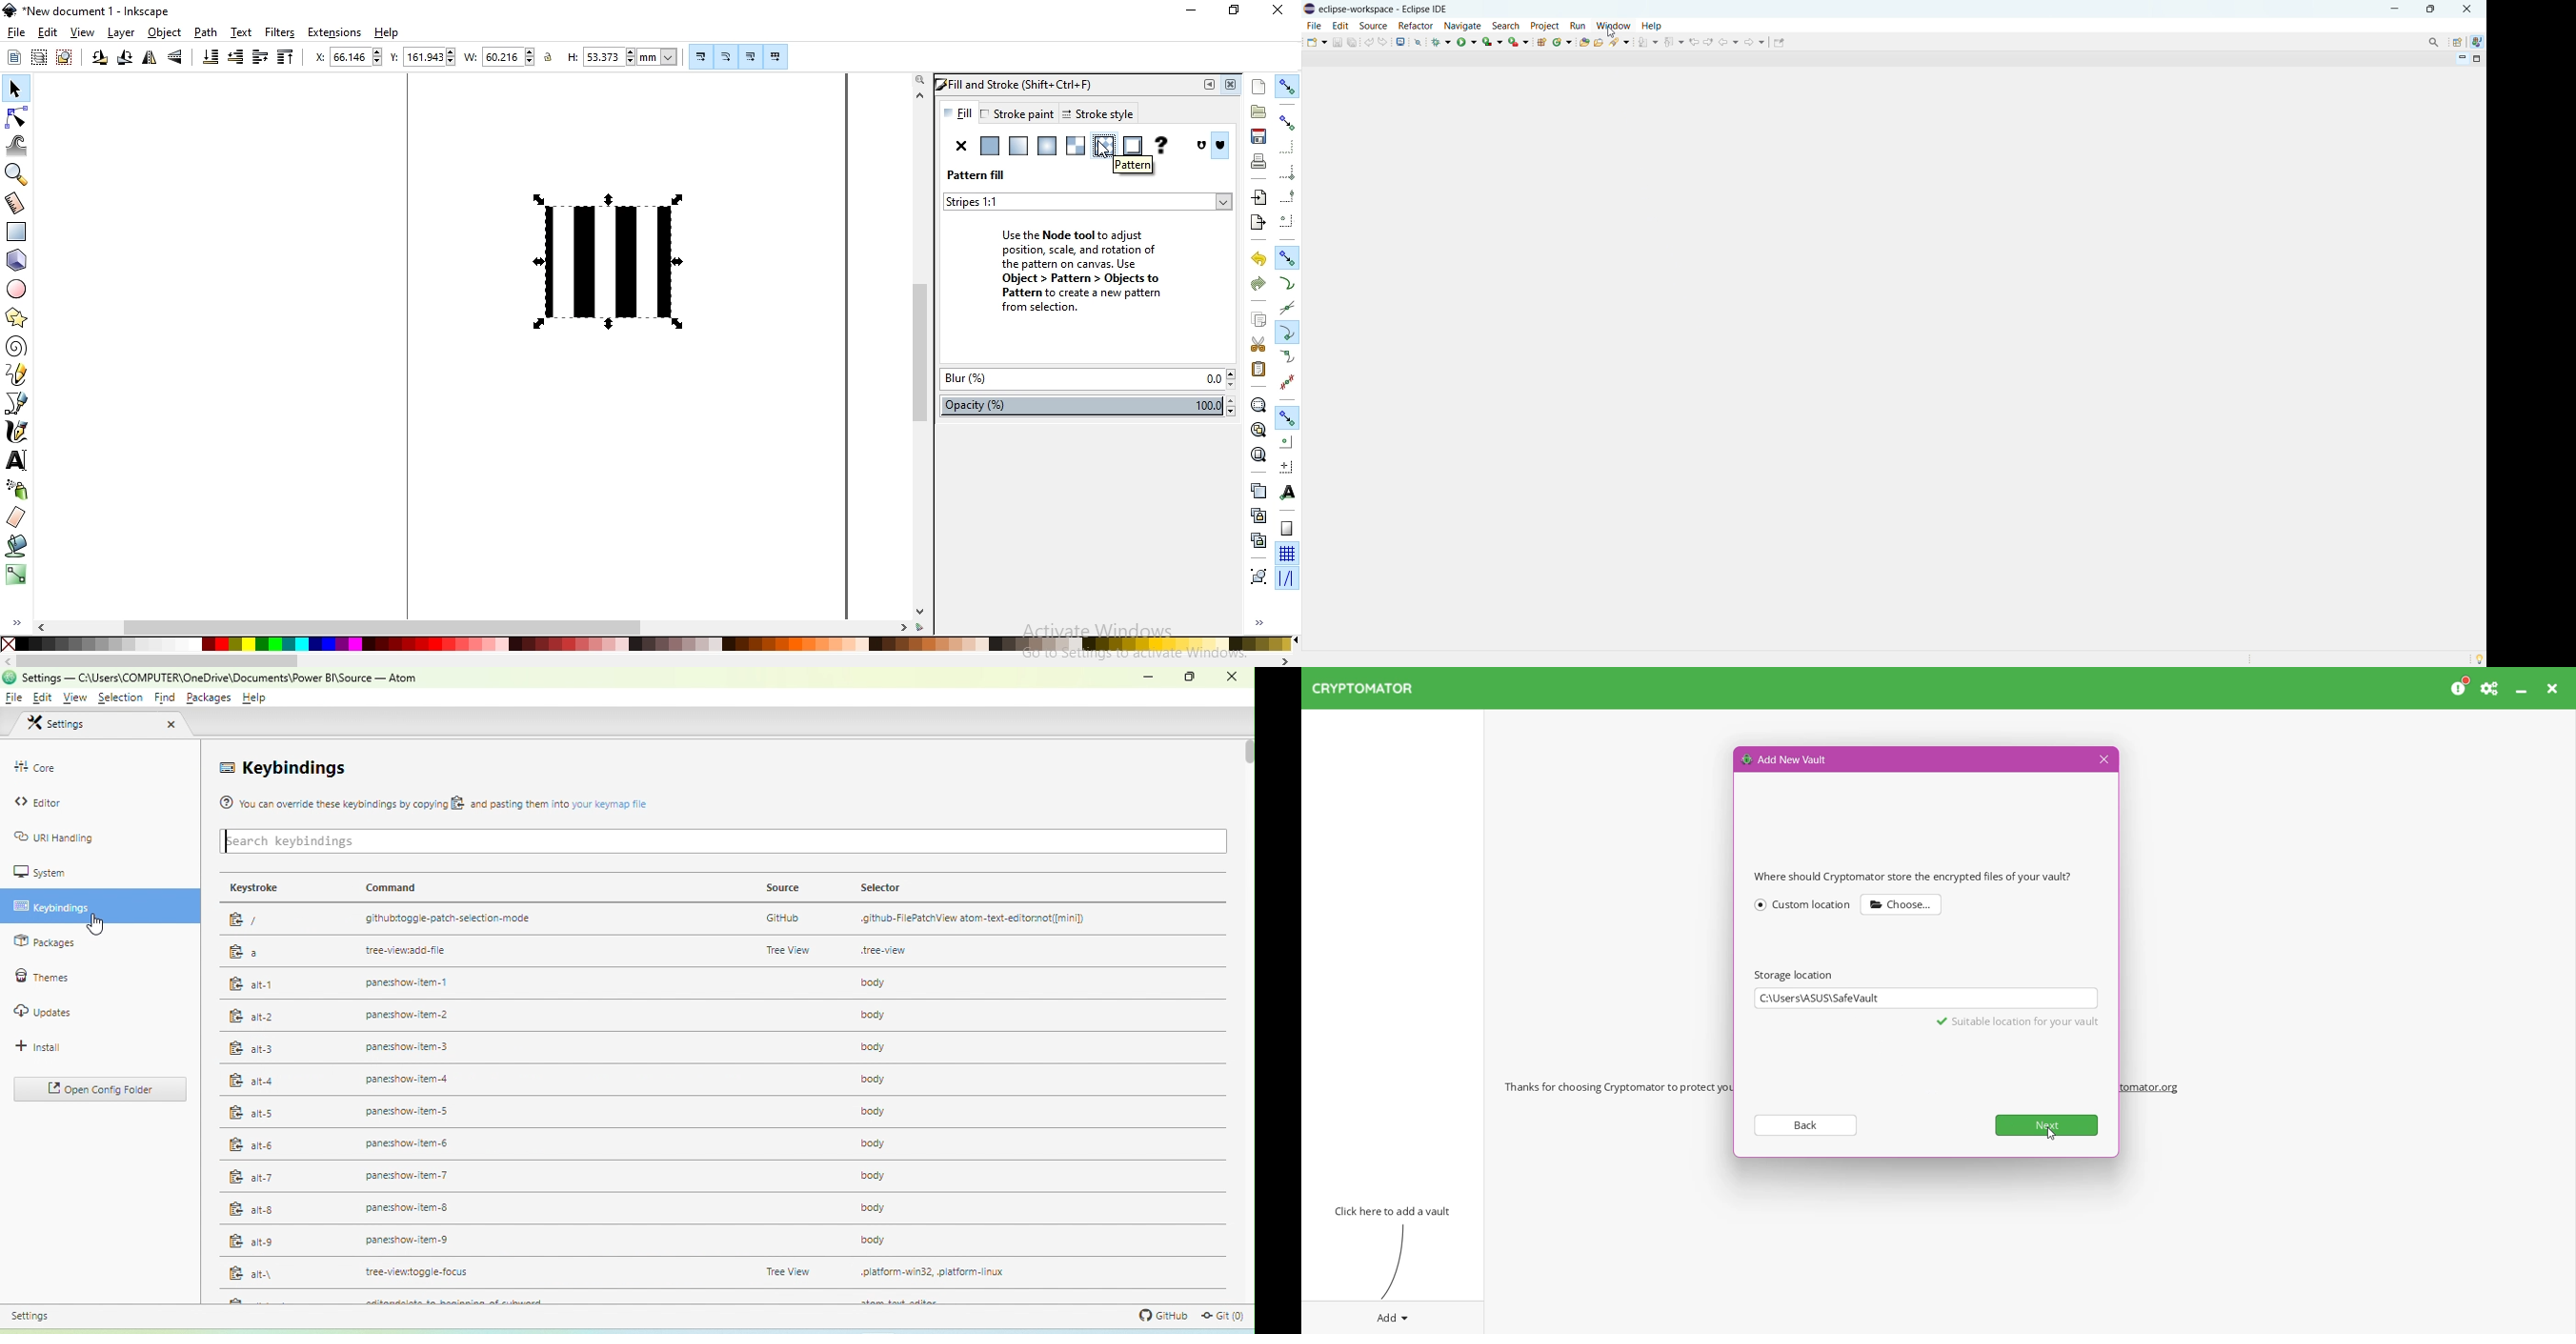 The image size is (2576, 1344). Describe the element at coordinates (1189, 678) in the screenshot. I see `maximize or restore` at that location.